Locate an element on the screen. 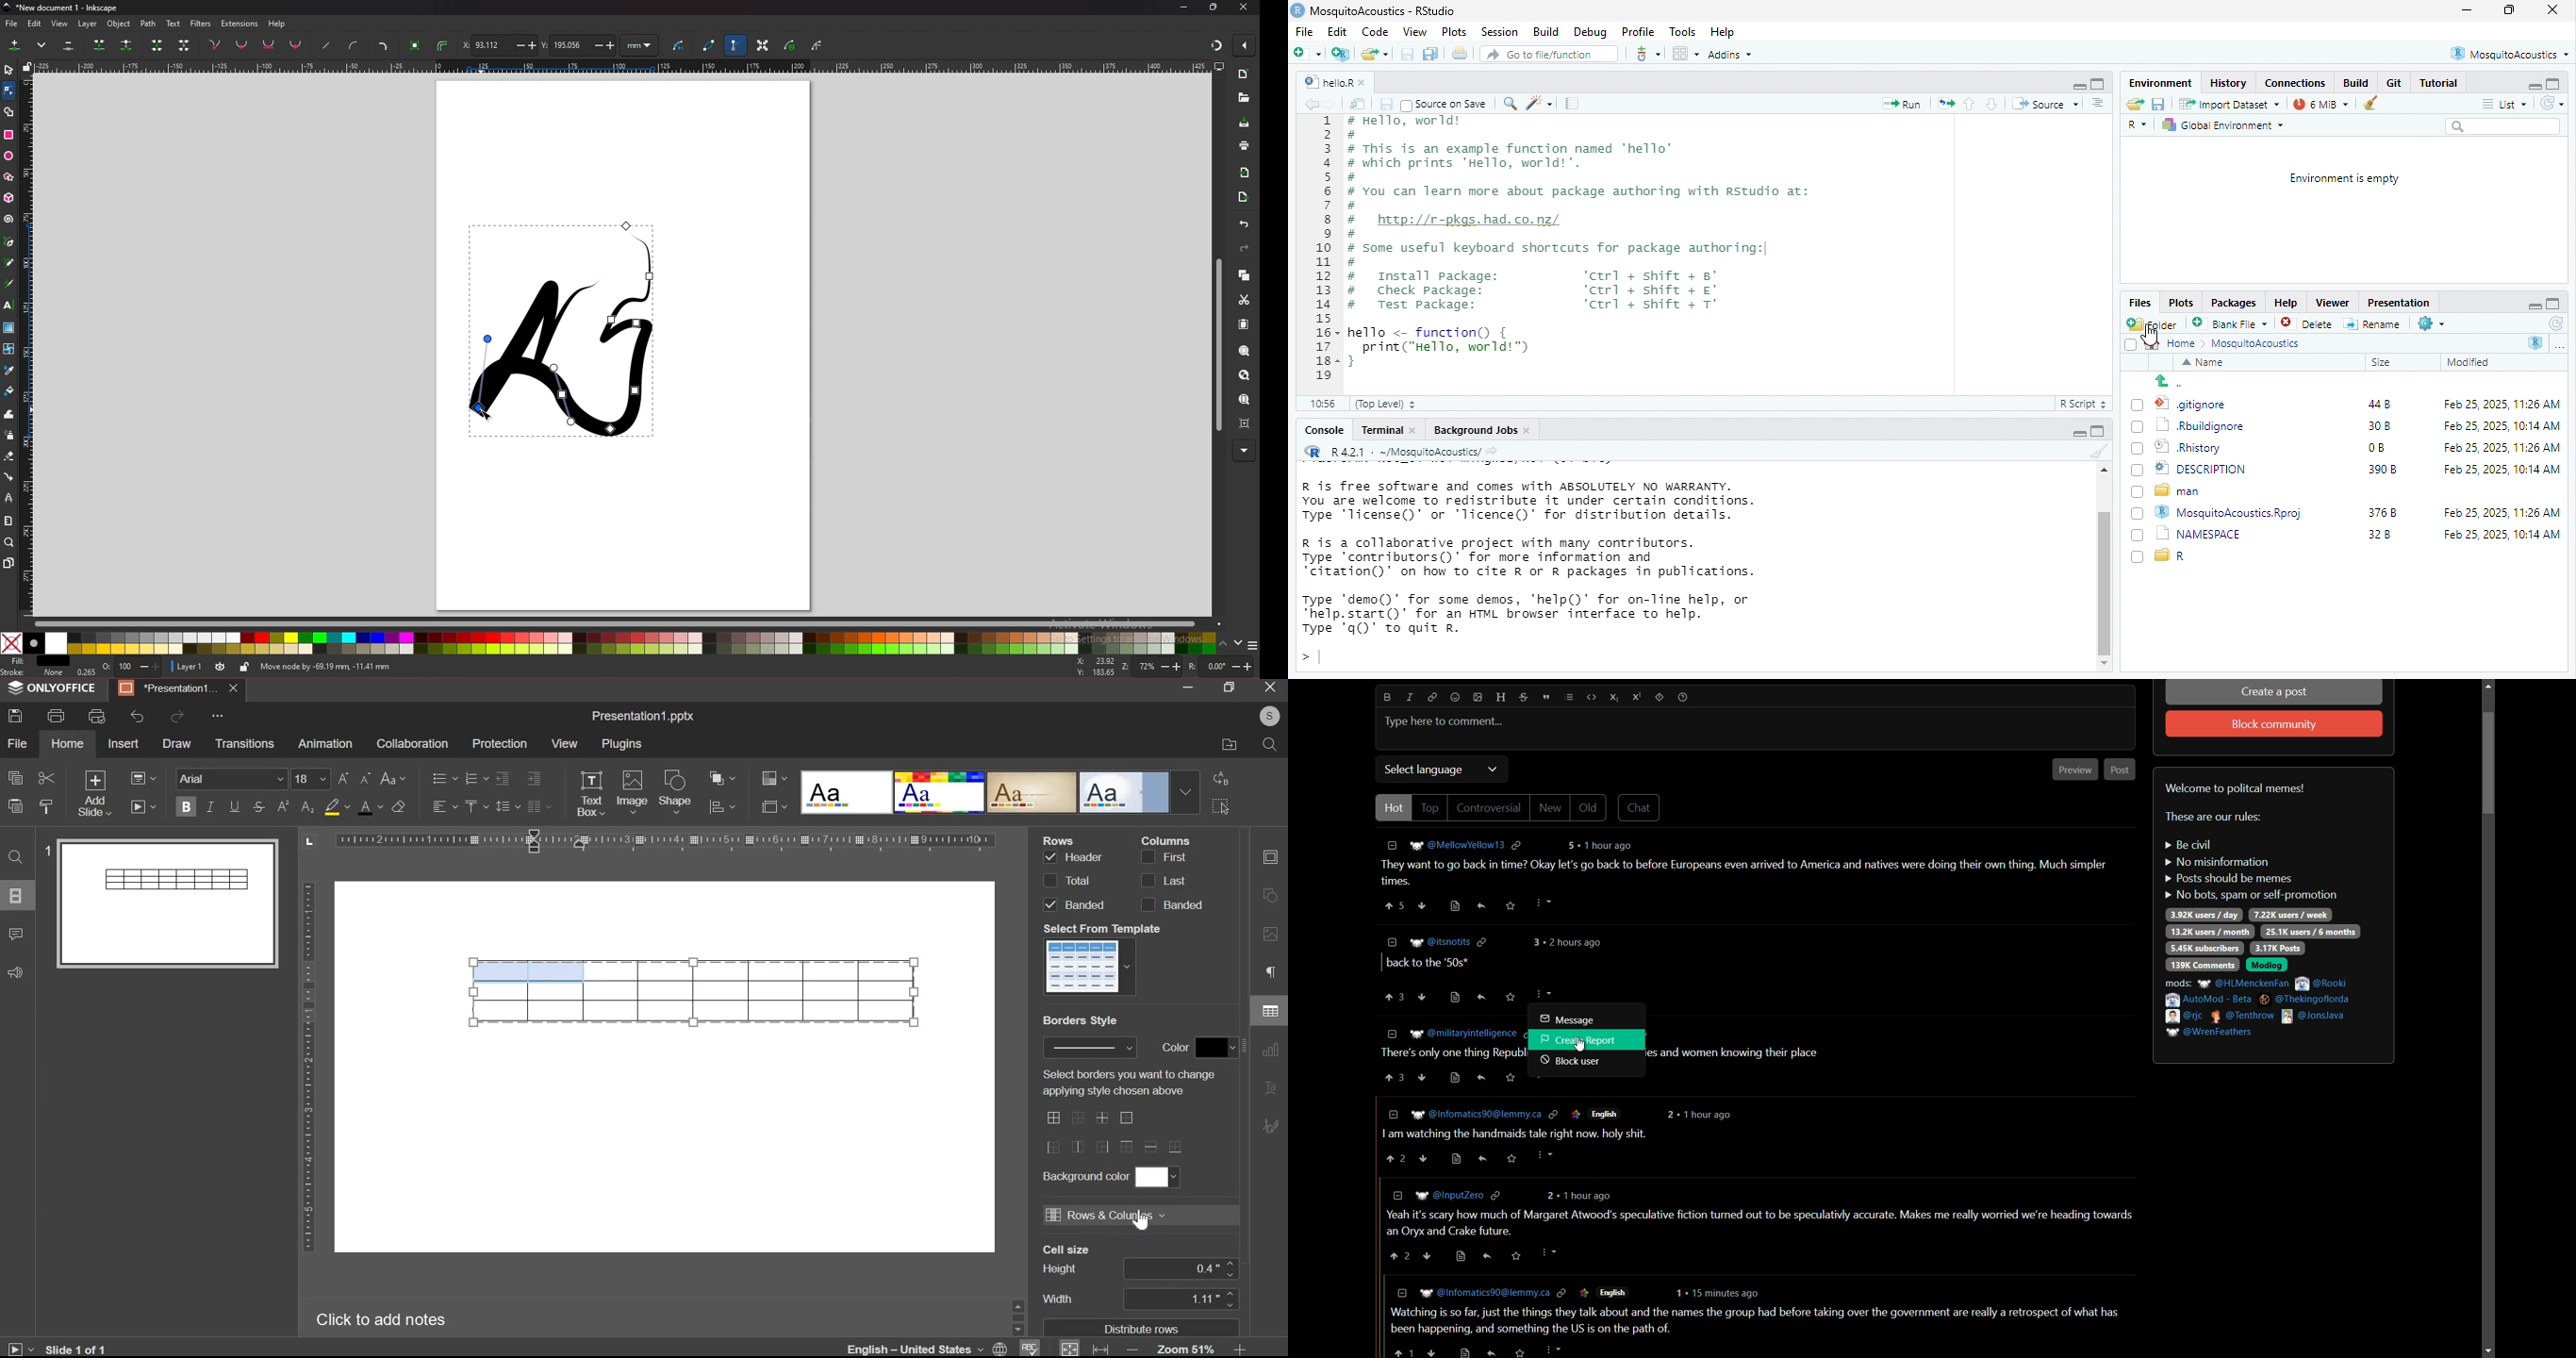 The height and width of the screenshot is (1372, 2576). straighten line is located at coordinates (326, 46).